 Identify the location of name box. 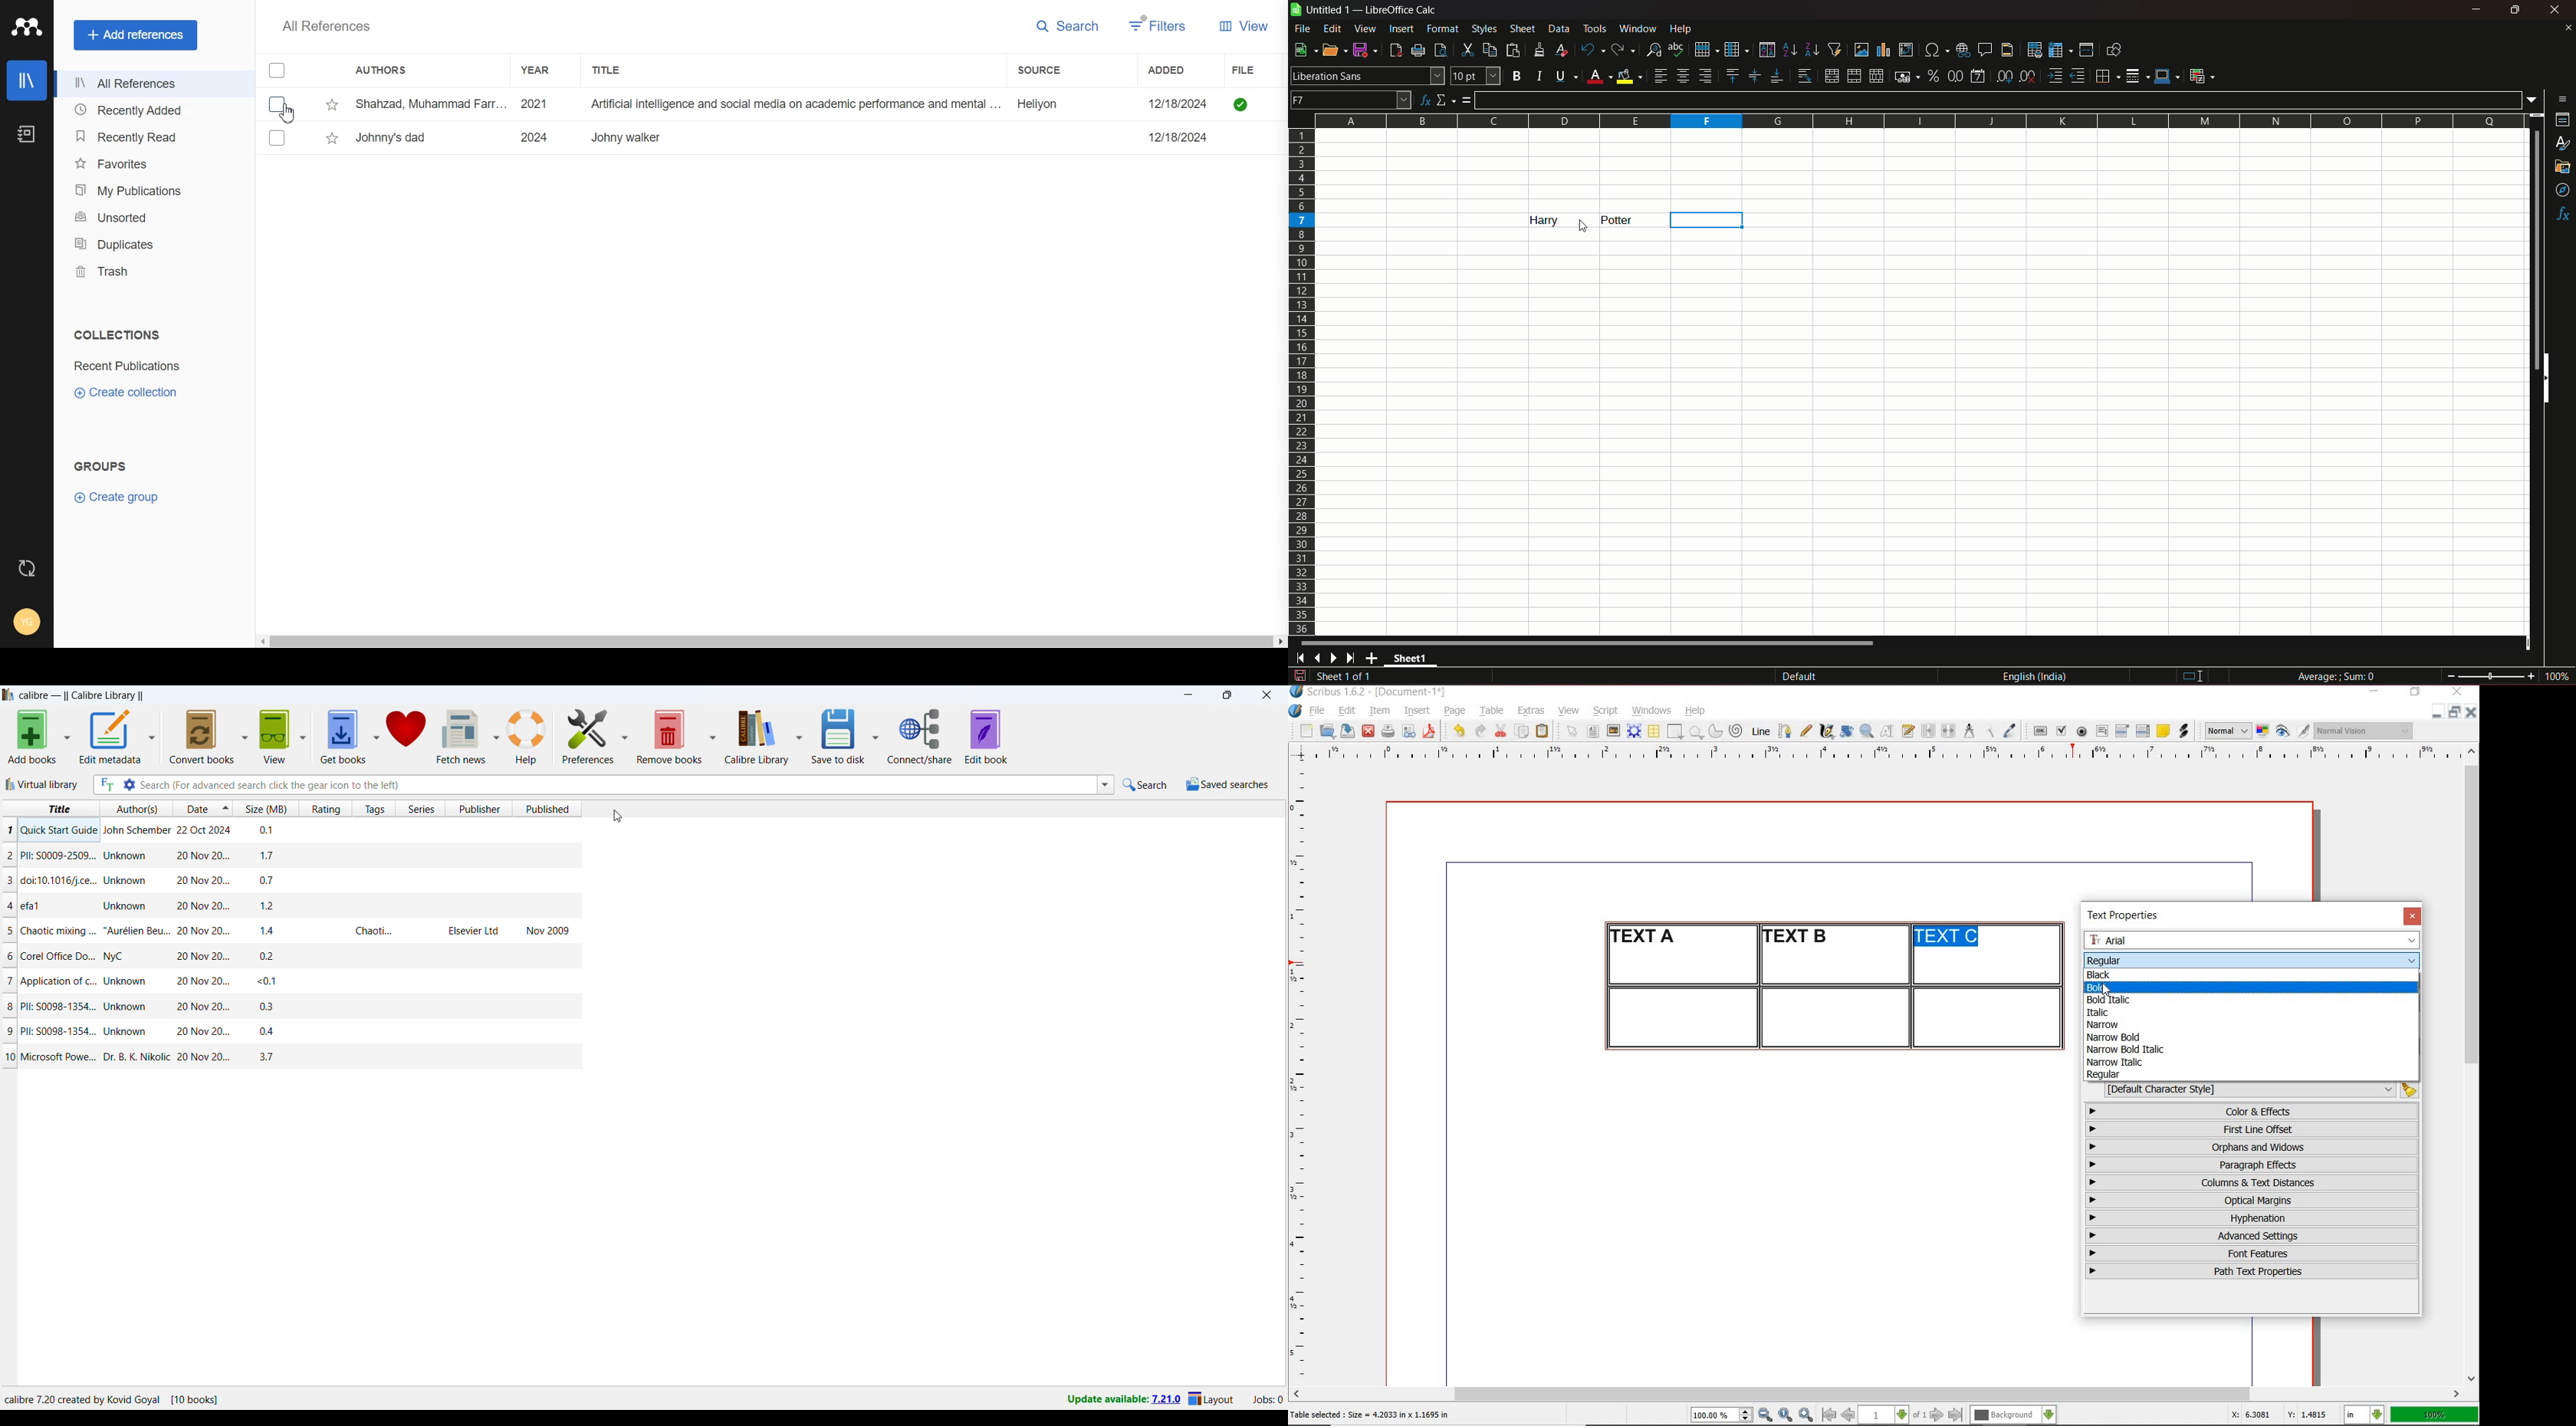
(1351, 99).